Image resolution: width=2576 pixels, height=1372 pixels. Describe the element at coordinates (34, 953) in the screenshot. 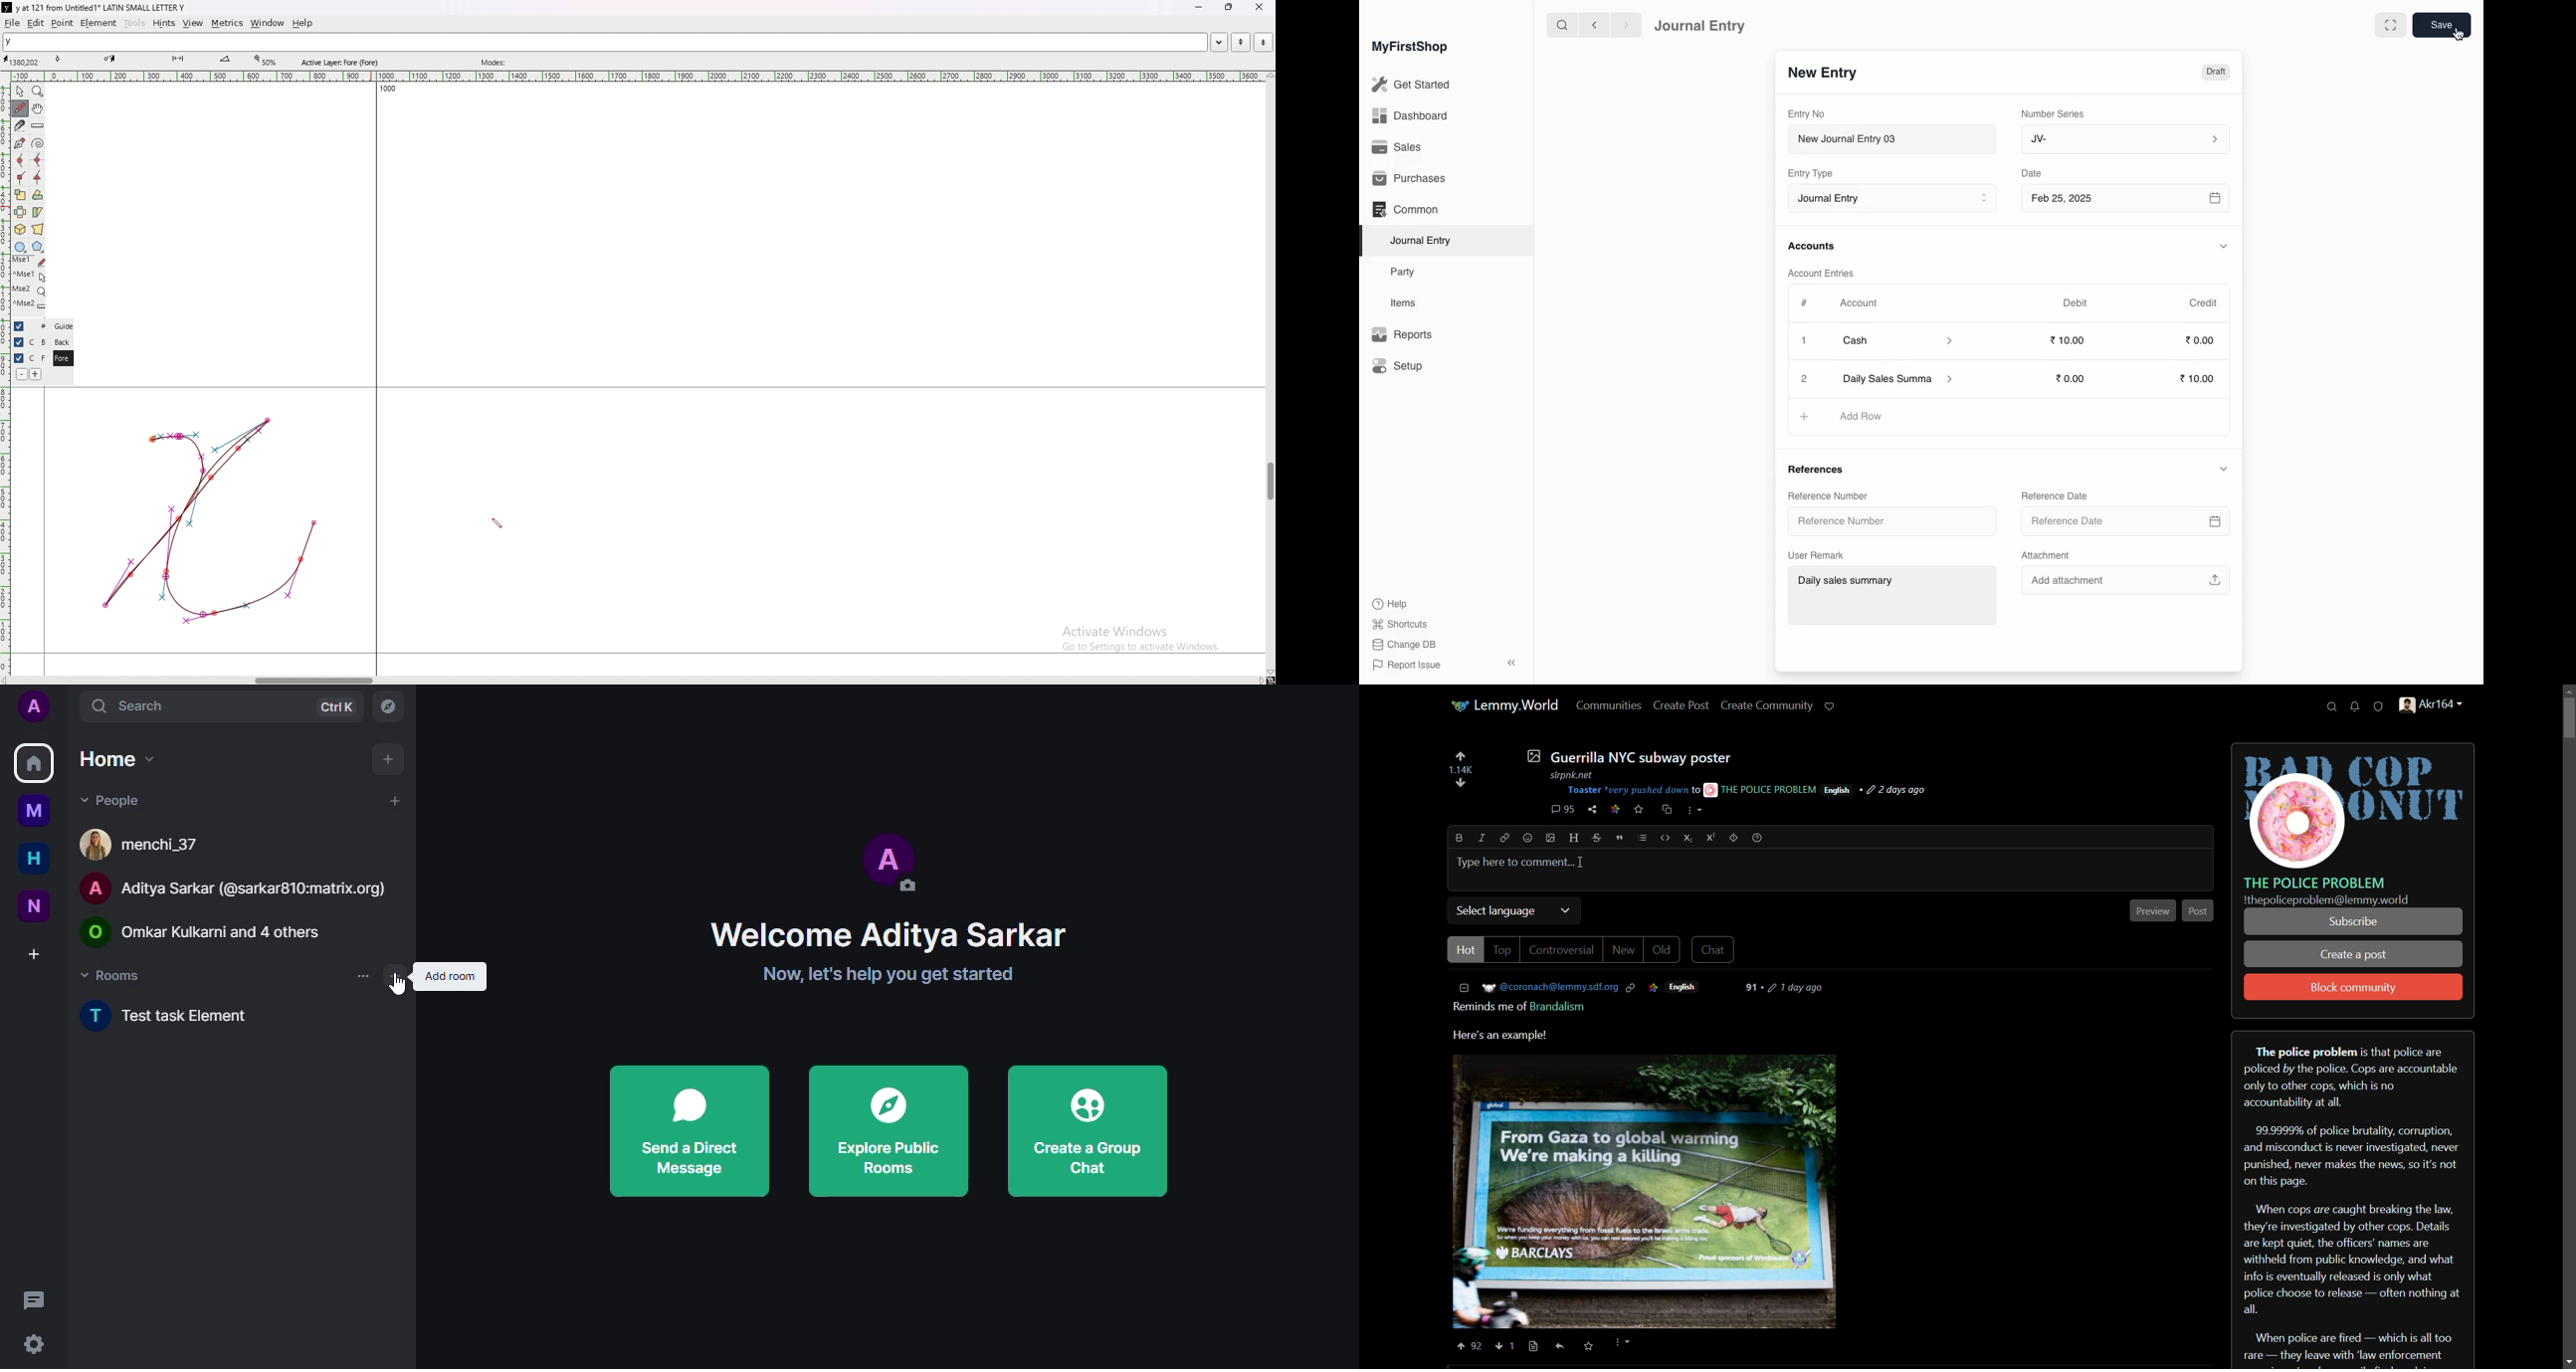

I see `create a space` at that location.